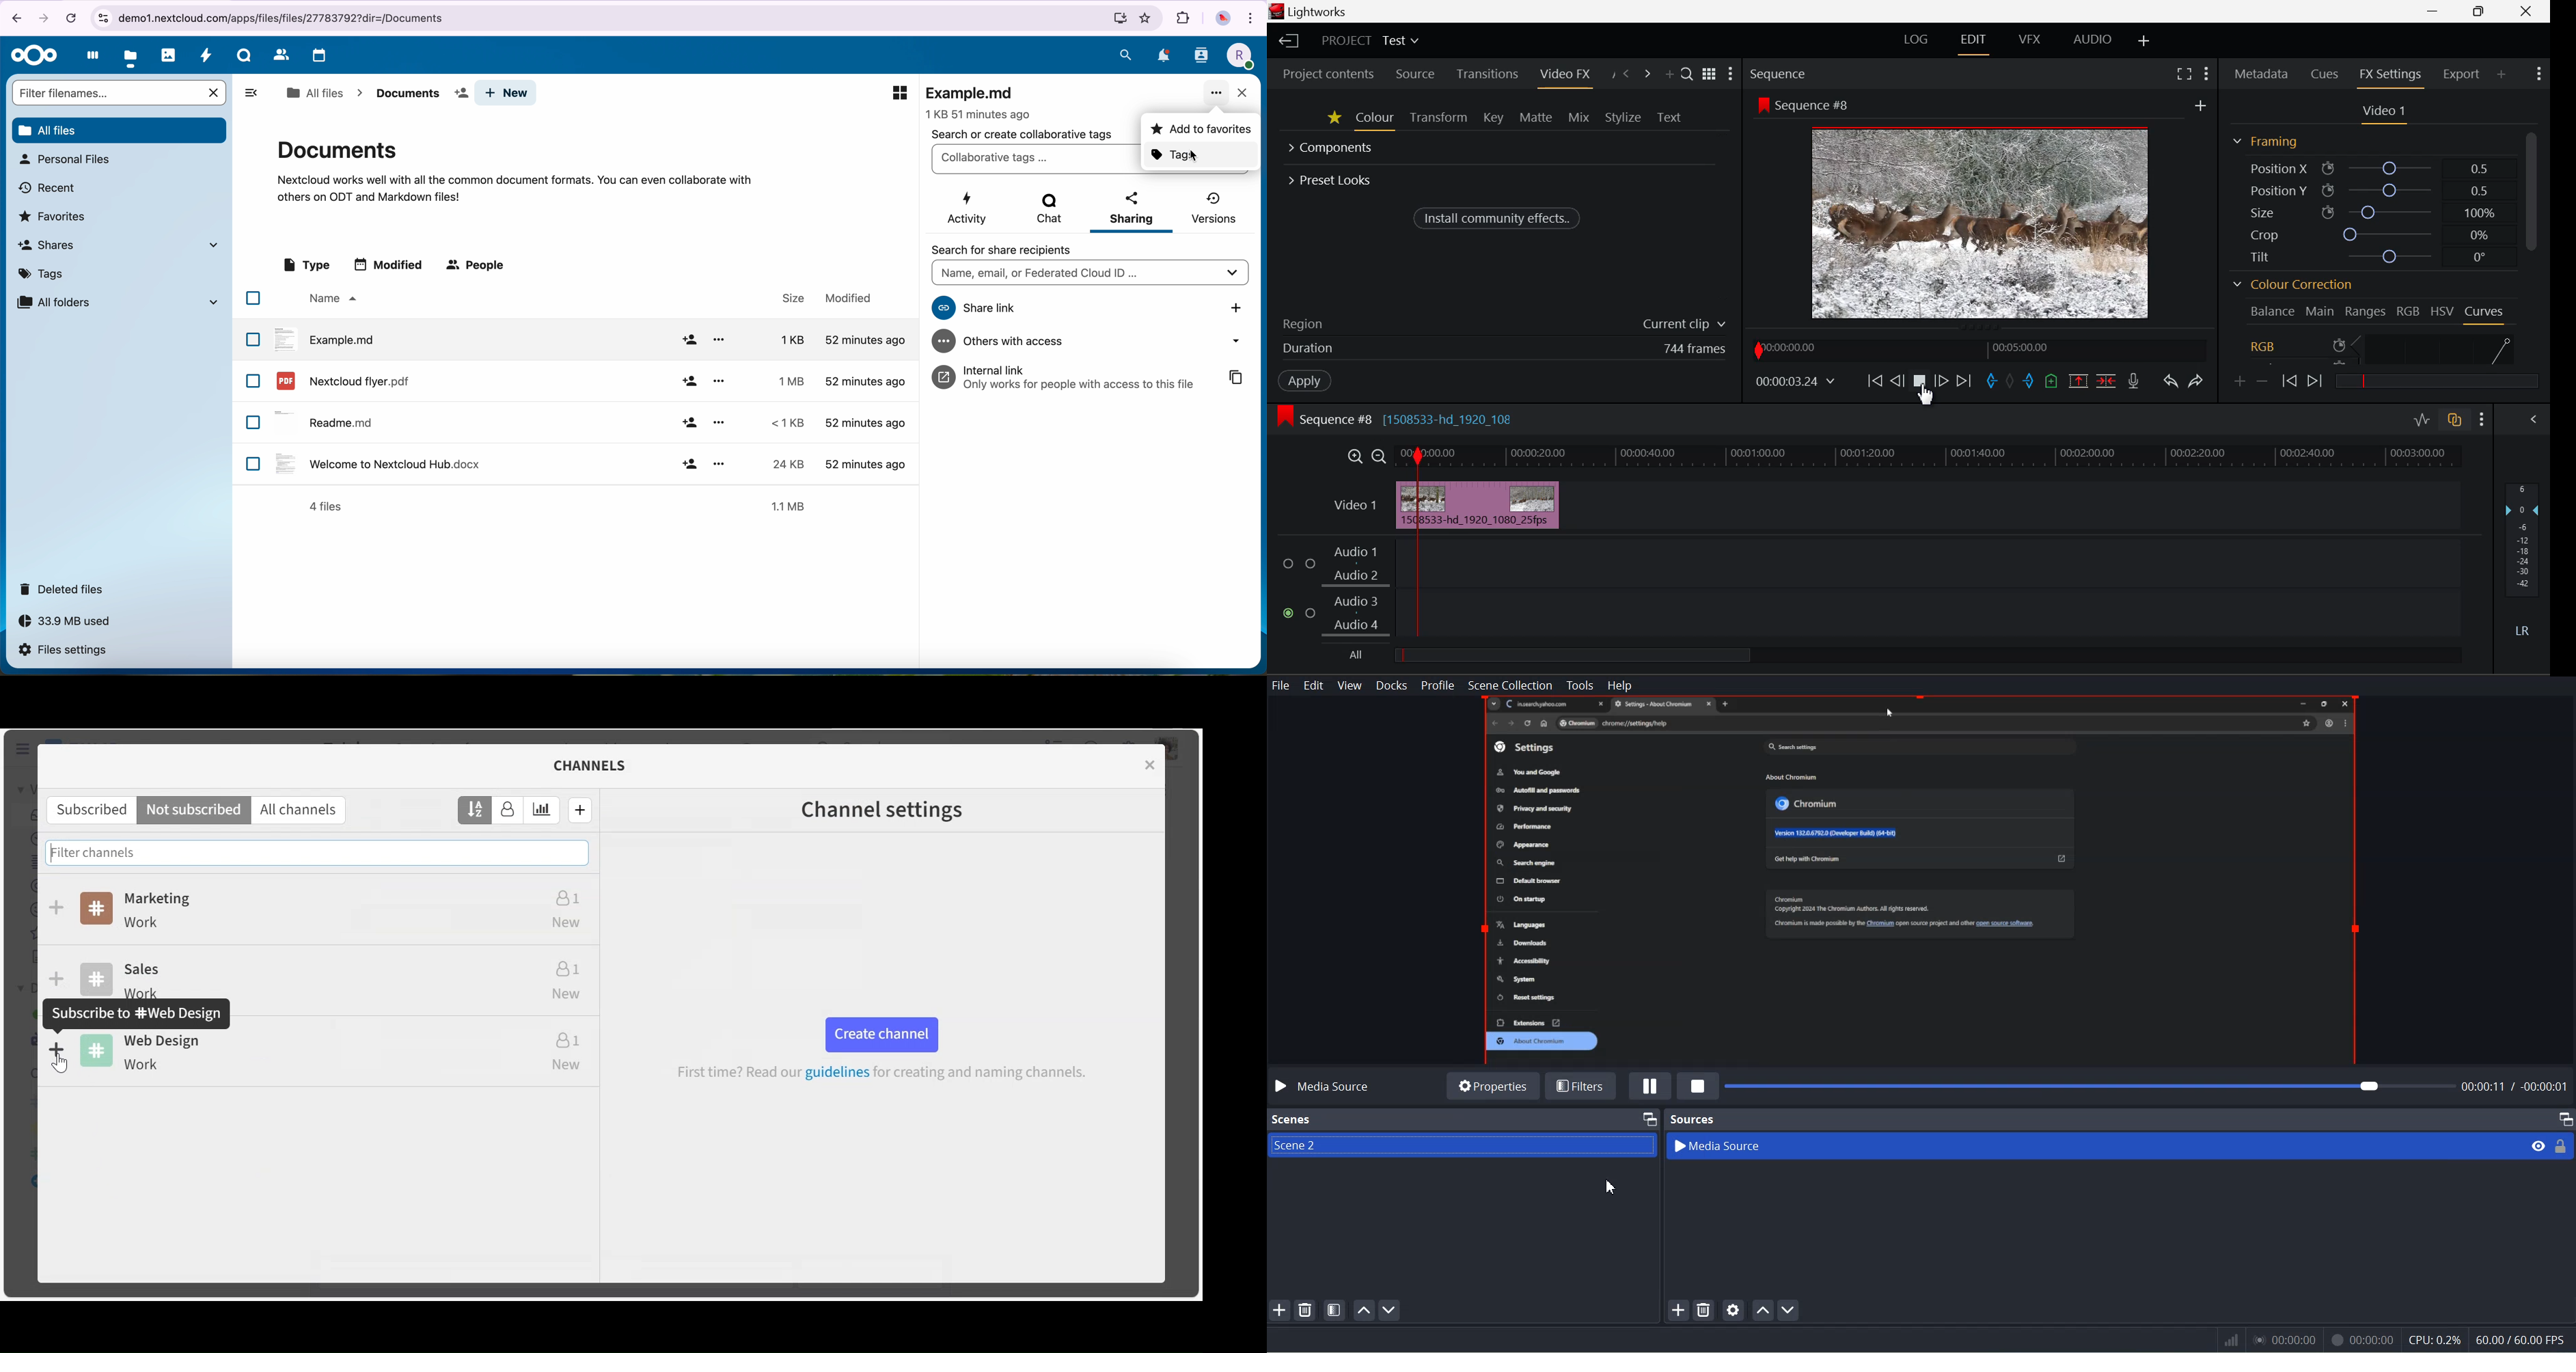  What do you see at coordinates (1332, 149) in the screenshot?
I see `Components Section` at bounding box center [1332, 149].